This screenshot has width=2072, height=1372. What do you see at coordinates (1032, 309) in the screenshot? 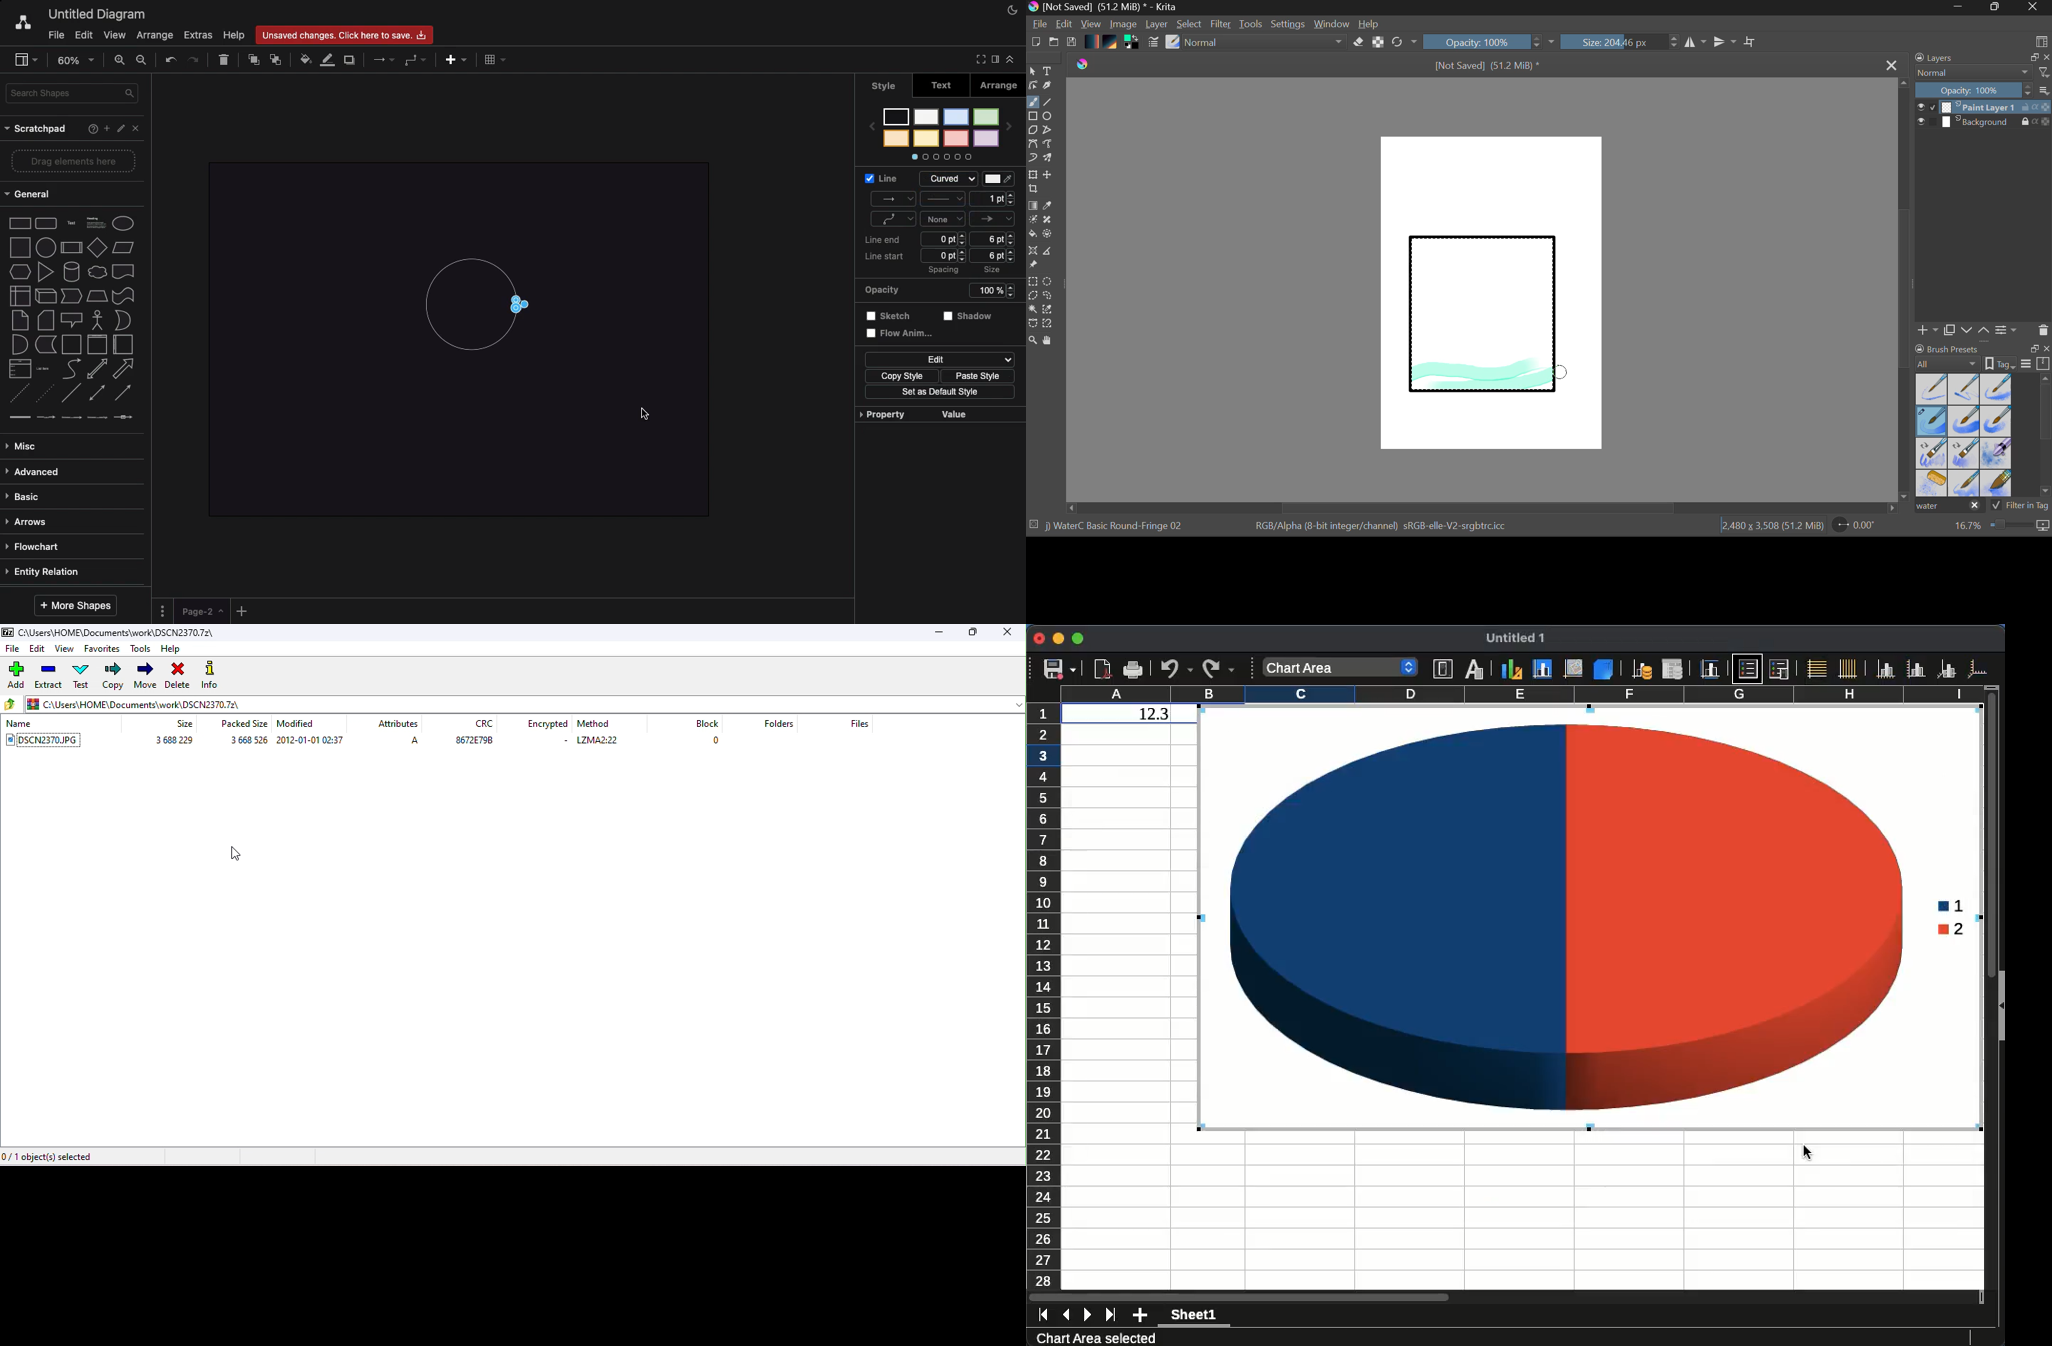
I see `Continuous Selection` at bounding box center [1032, 309].